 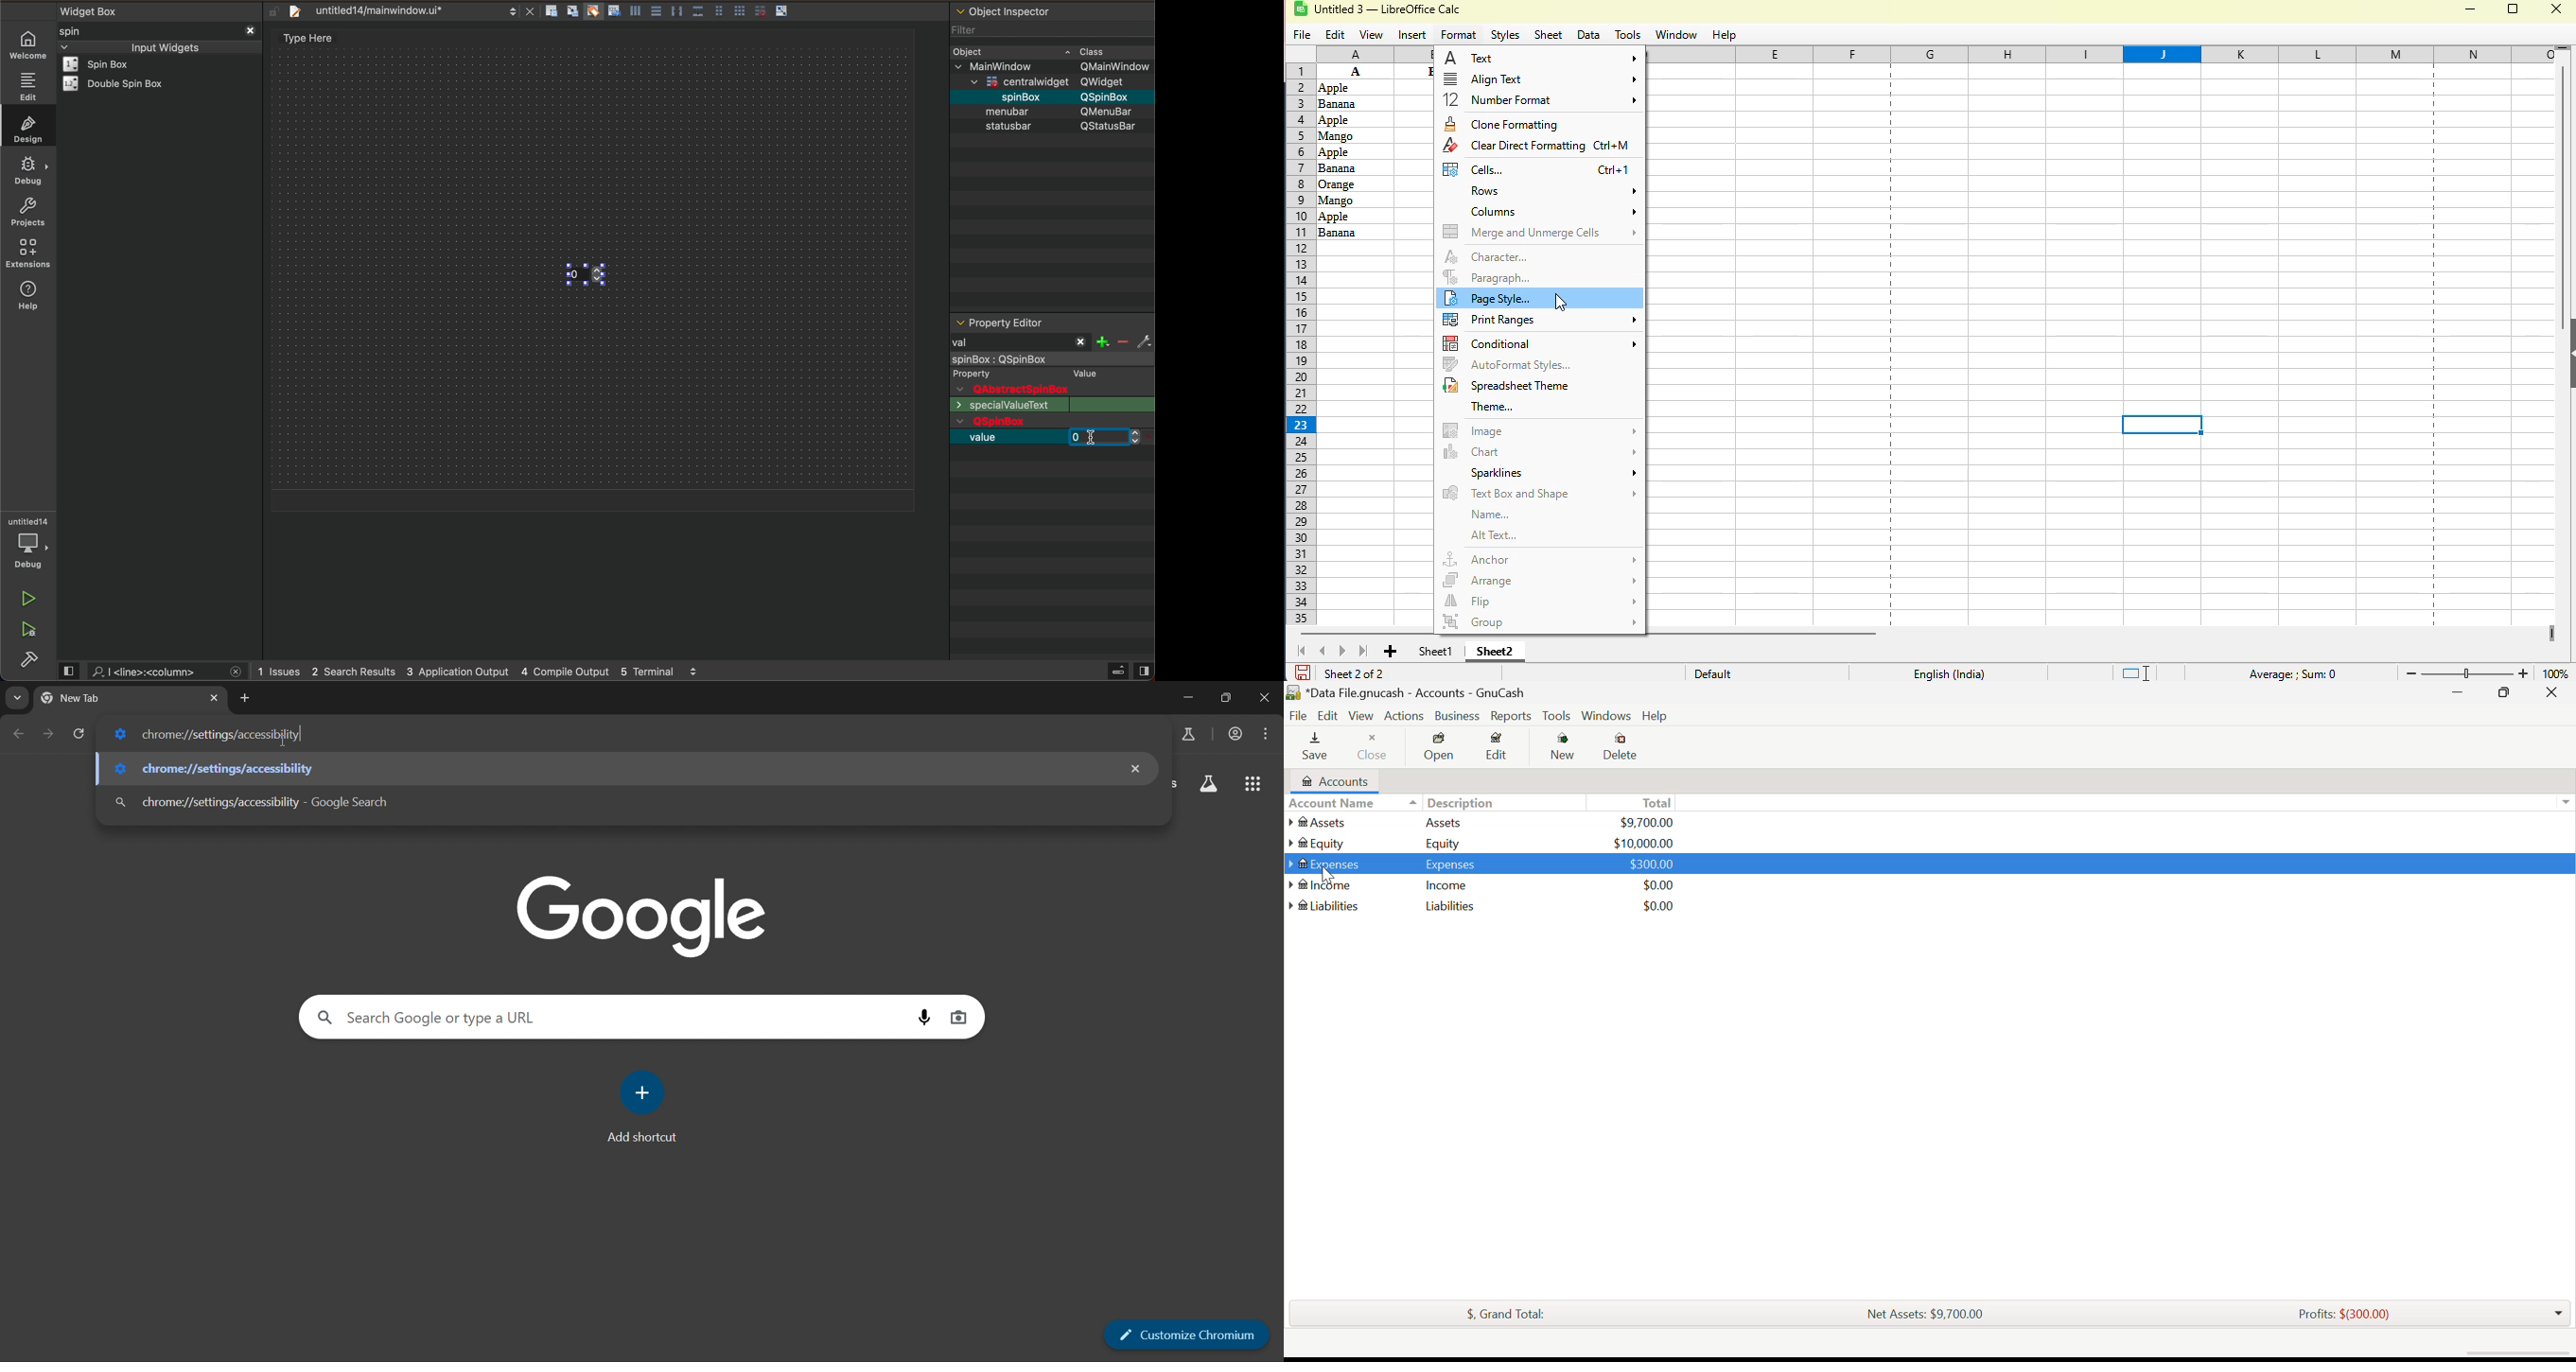 What do you see at coordinates (1587, 634) in the screenshot?
I see `horizontal scrollbar` at bounding box center [1587, 634].